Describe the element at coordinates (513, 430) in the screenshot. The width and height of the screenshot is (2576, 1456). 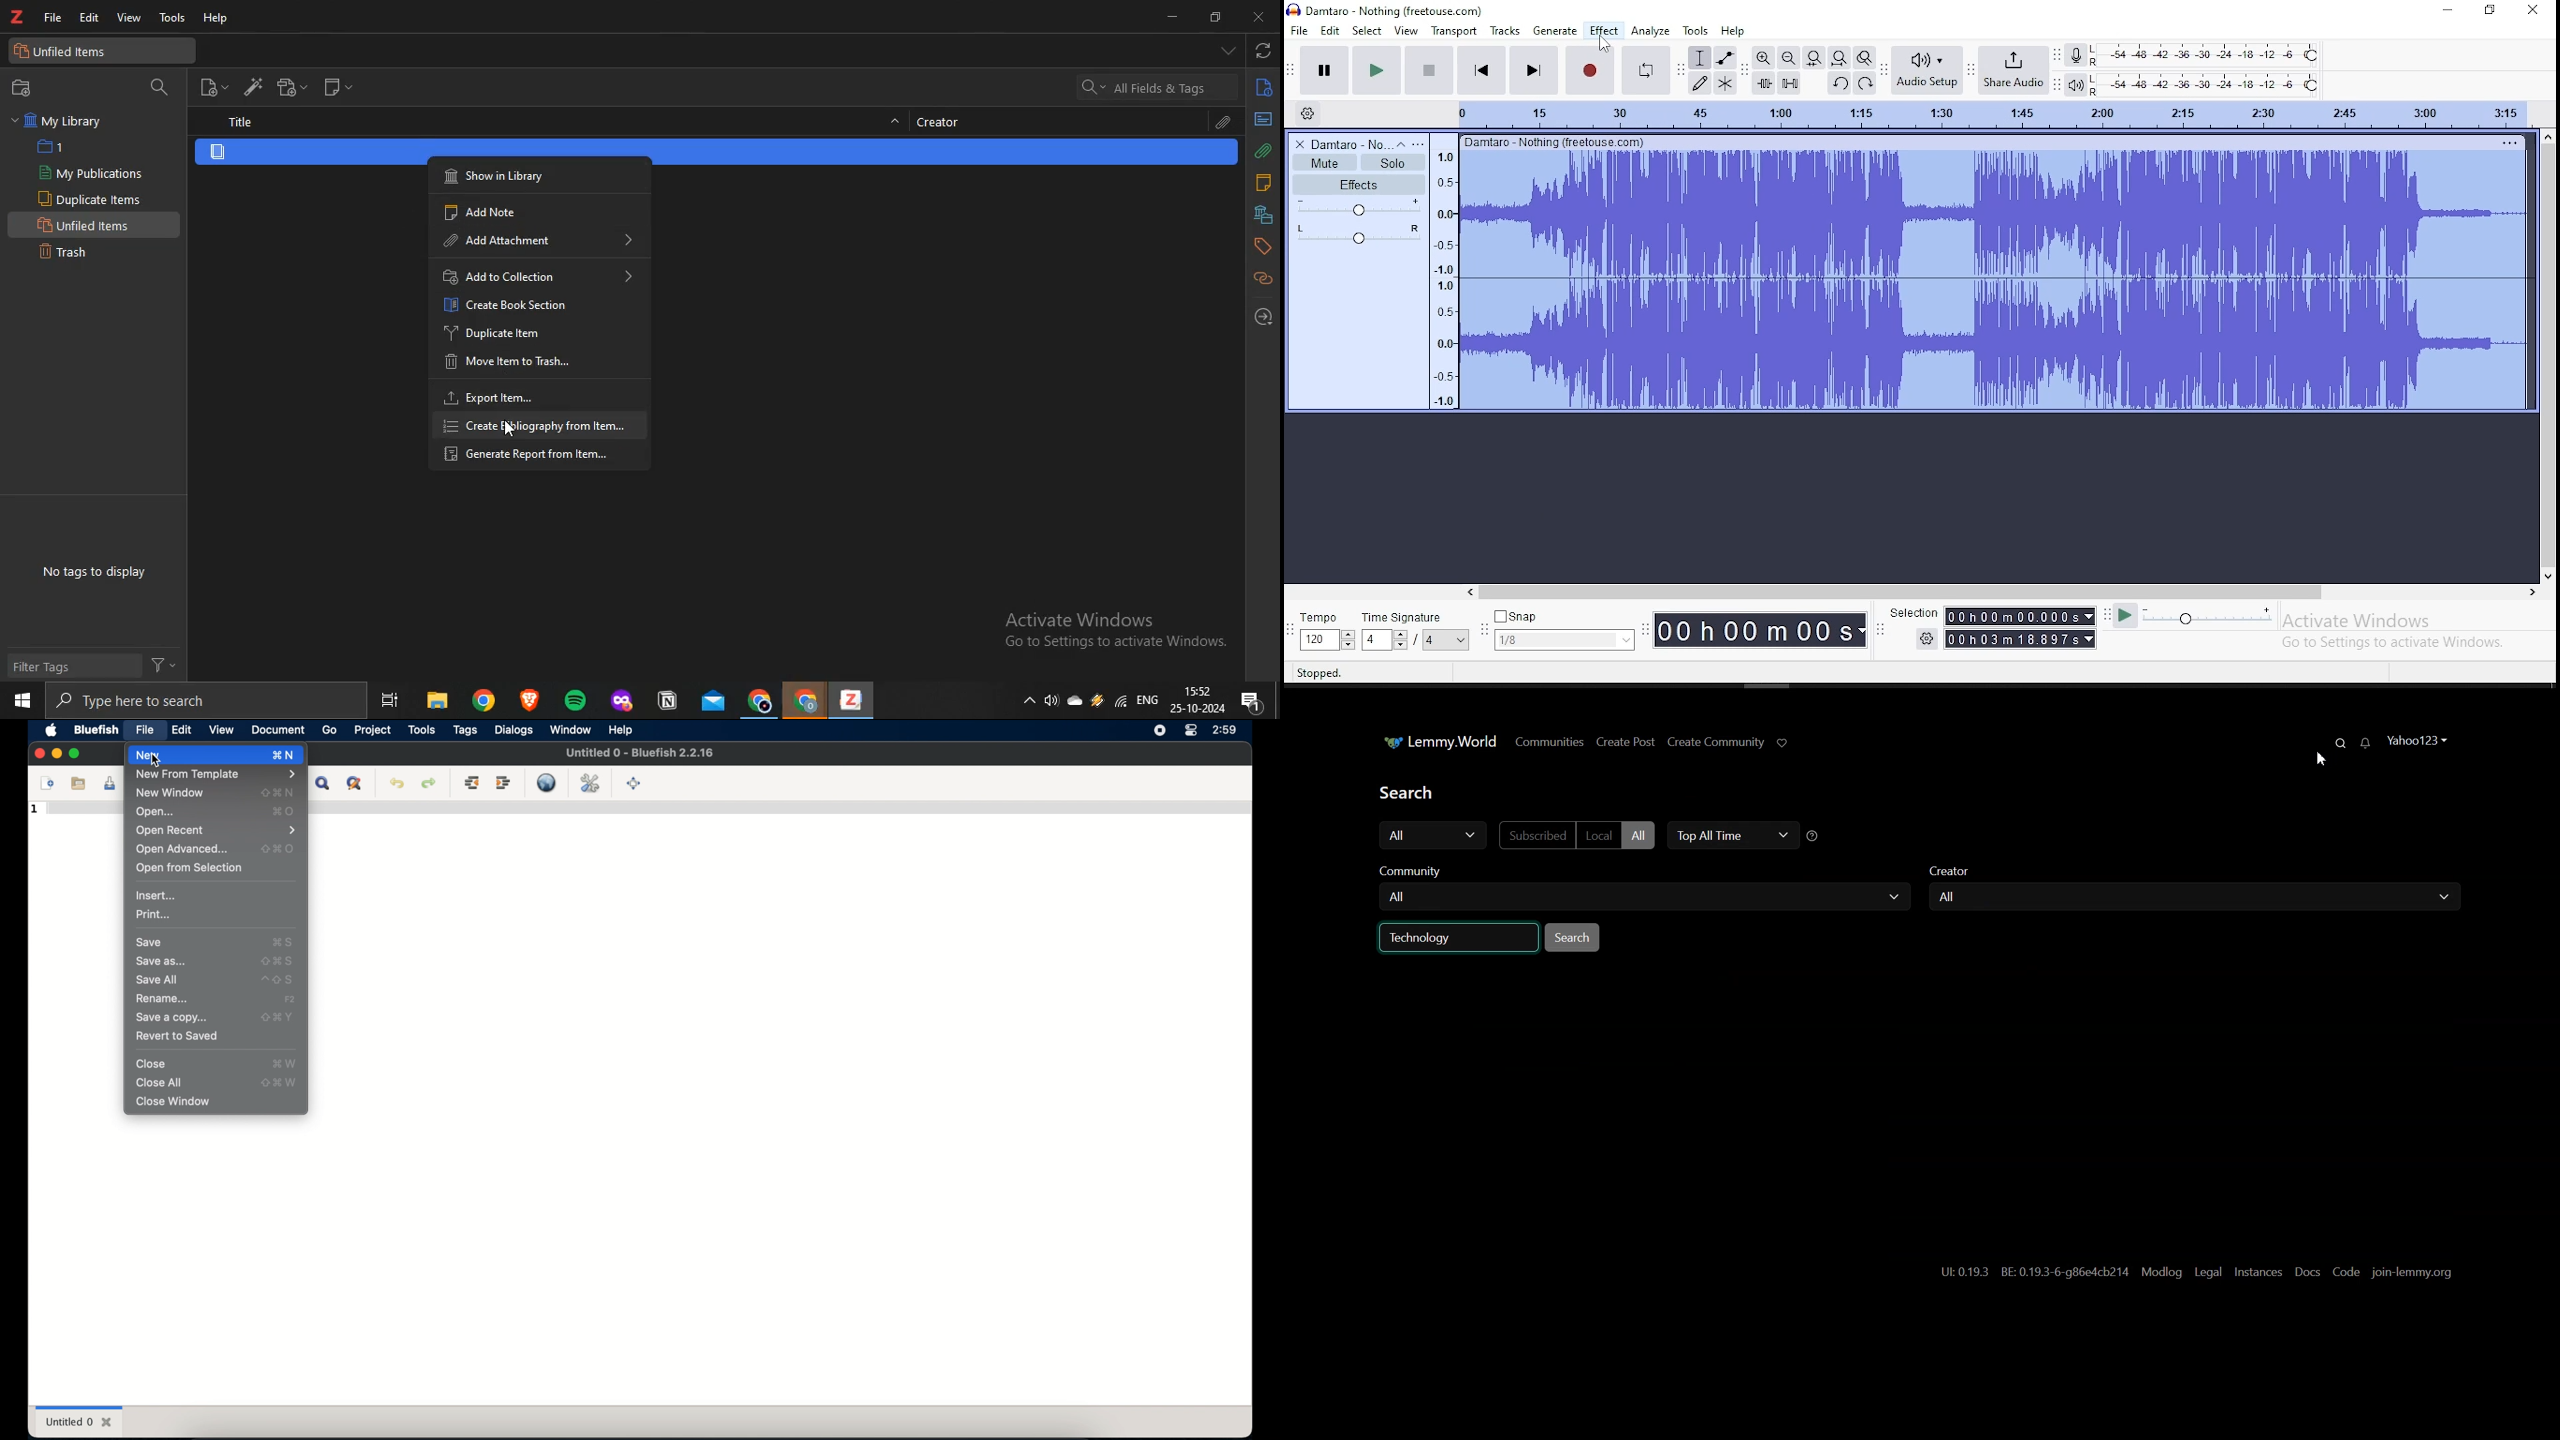
I see `cursor` at that location.